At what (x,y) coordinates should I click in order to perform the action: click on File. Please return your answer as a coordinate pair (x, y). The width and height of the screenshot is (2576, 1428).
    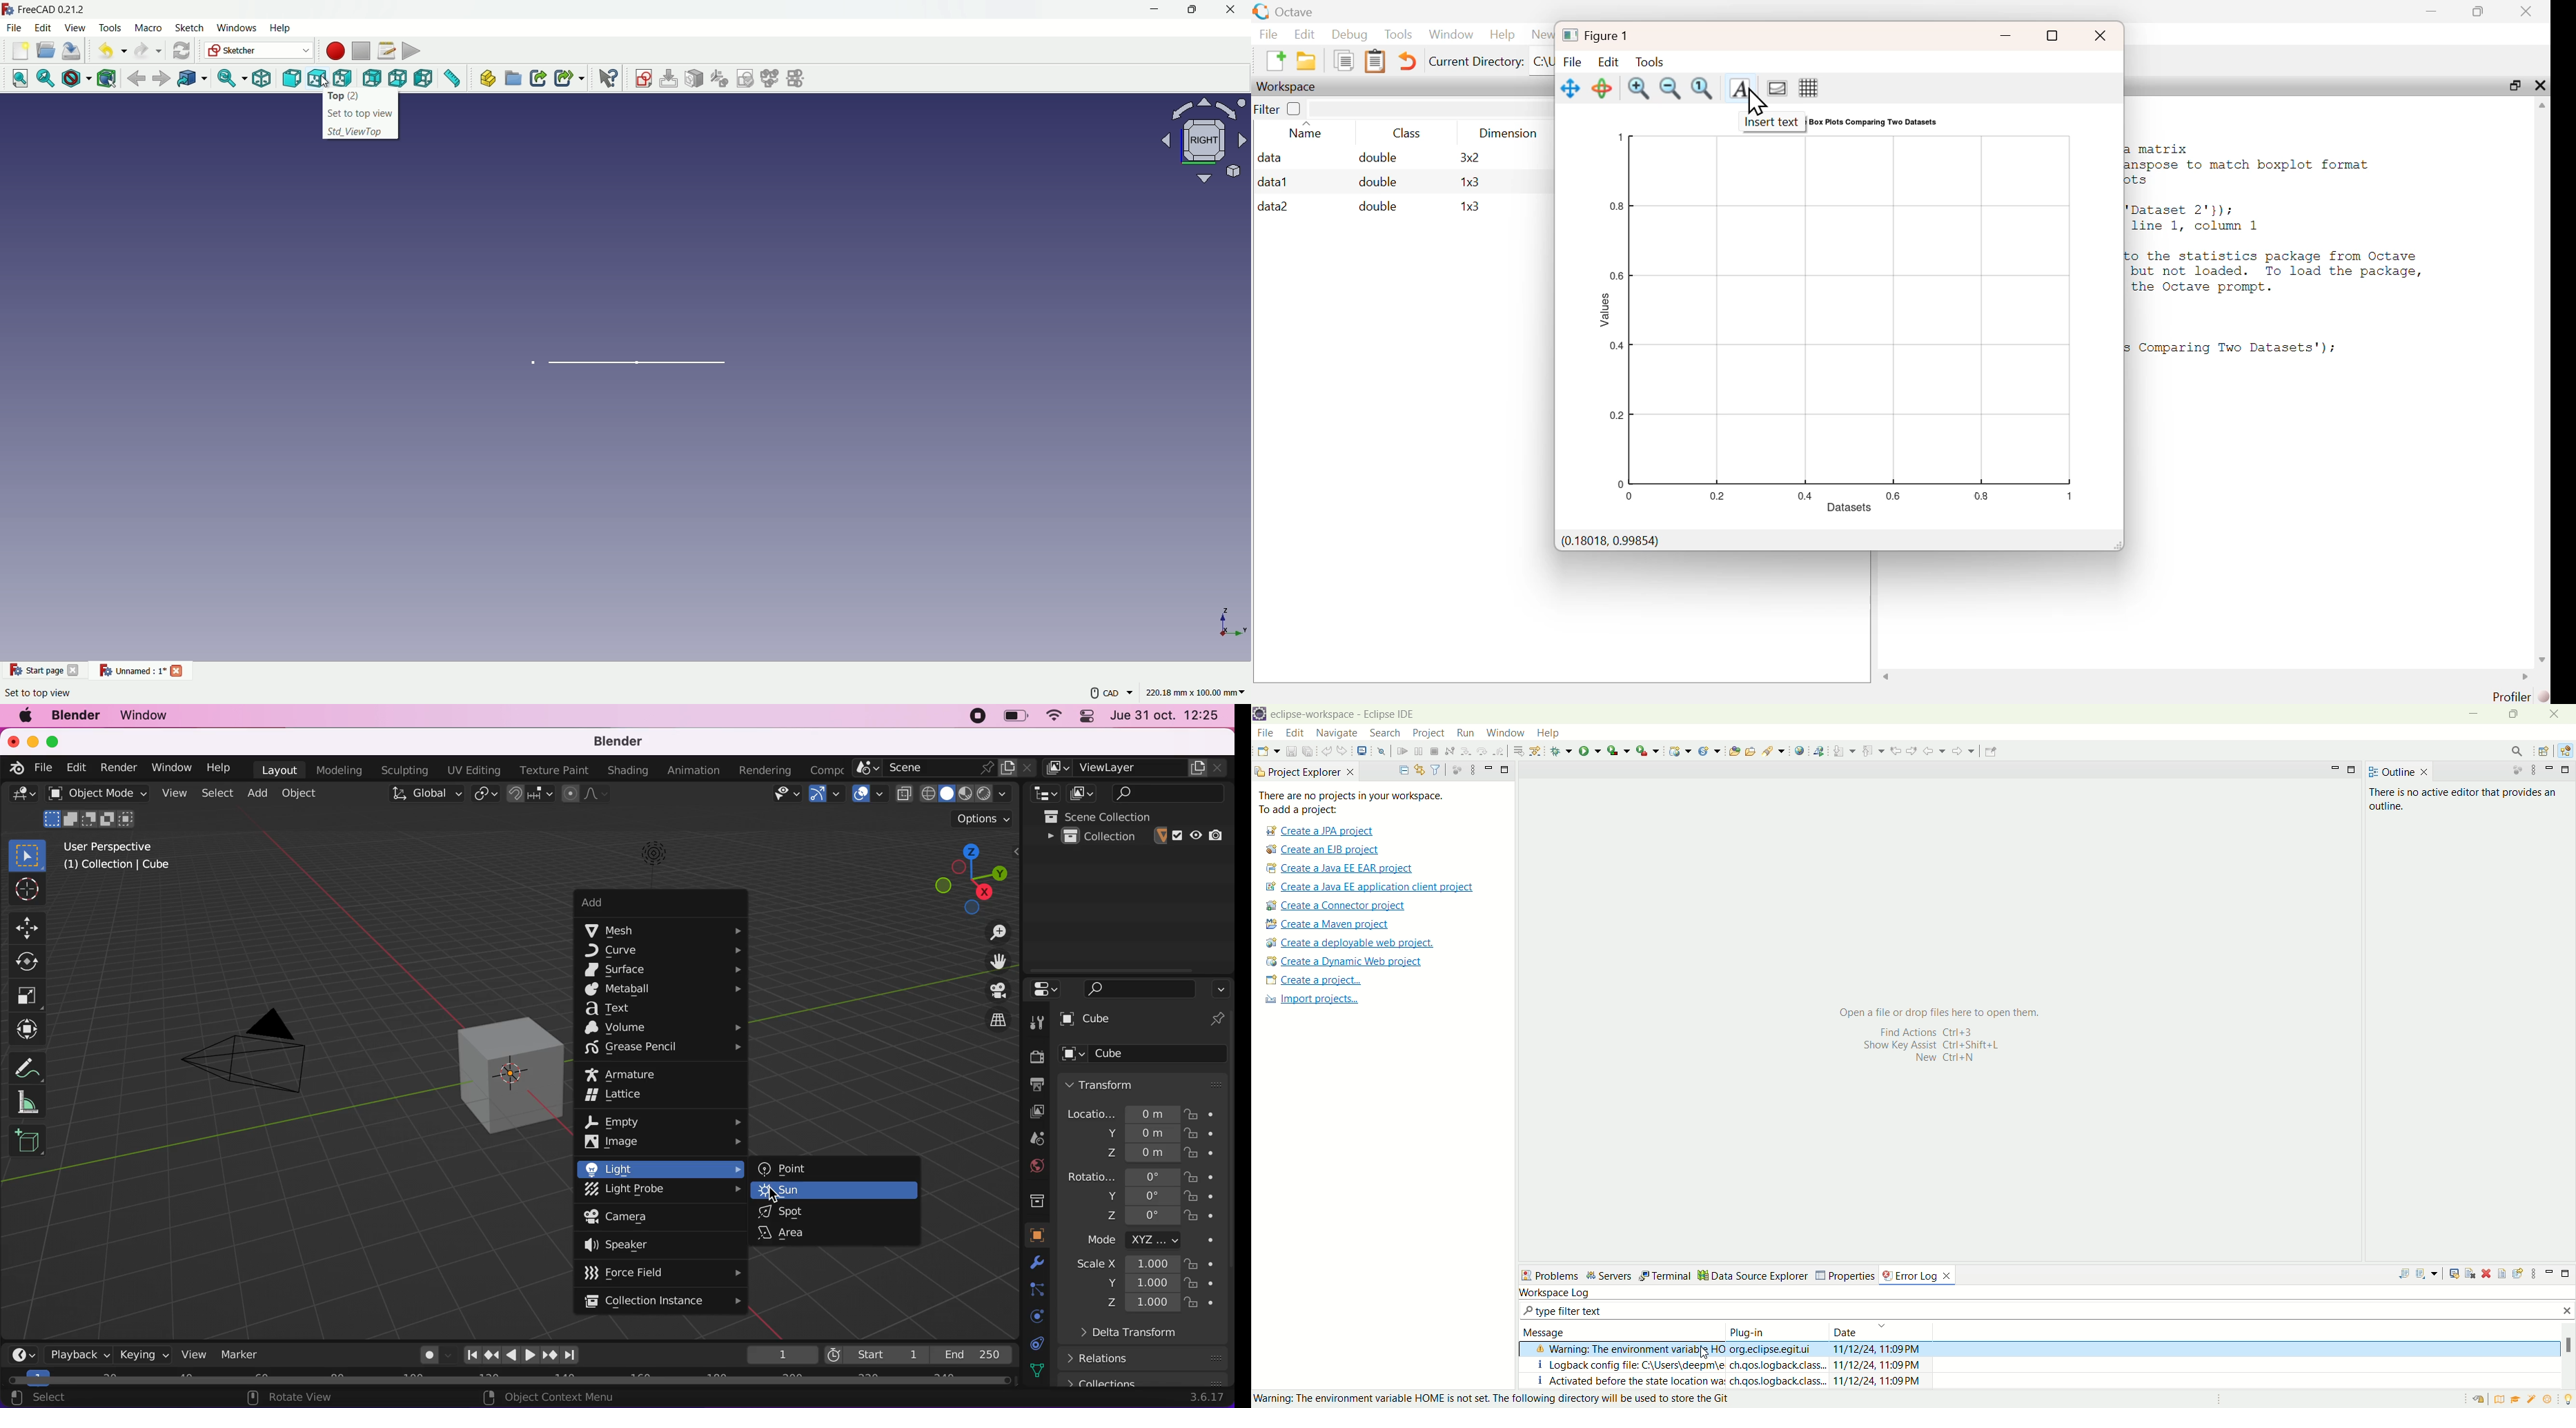
    Looking at the image, I should click on (1269, 34).